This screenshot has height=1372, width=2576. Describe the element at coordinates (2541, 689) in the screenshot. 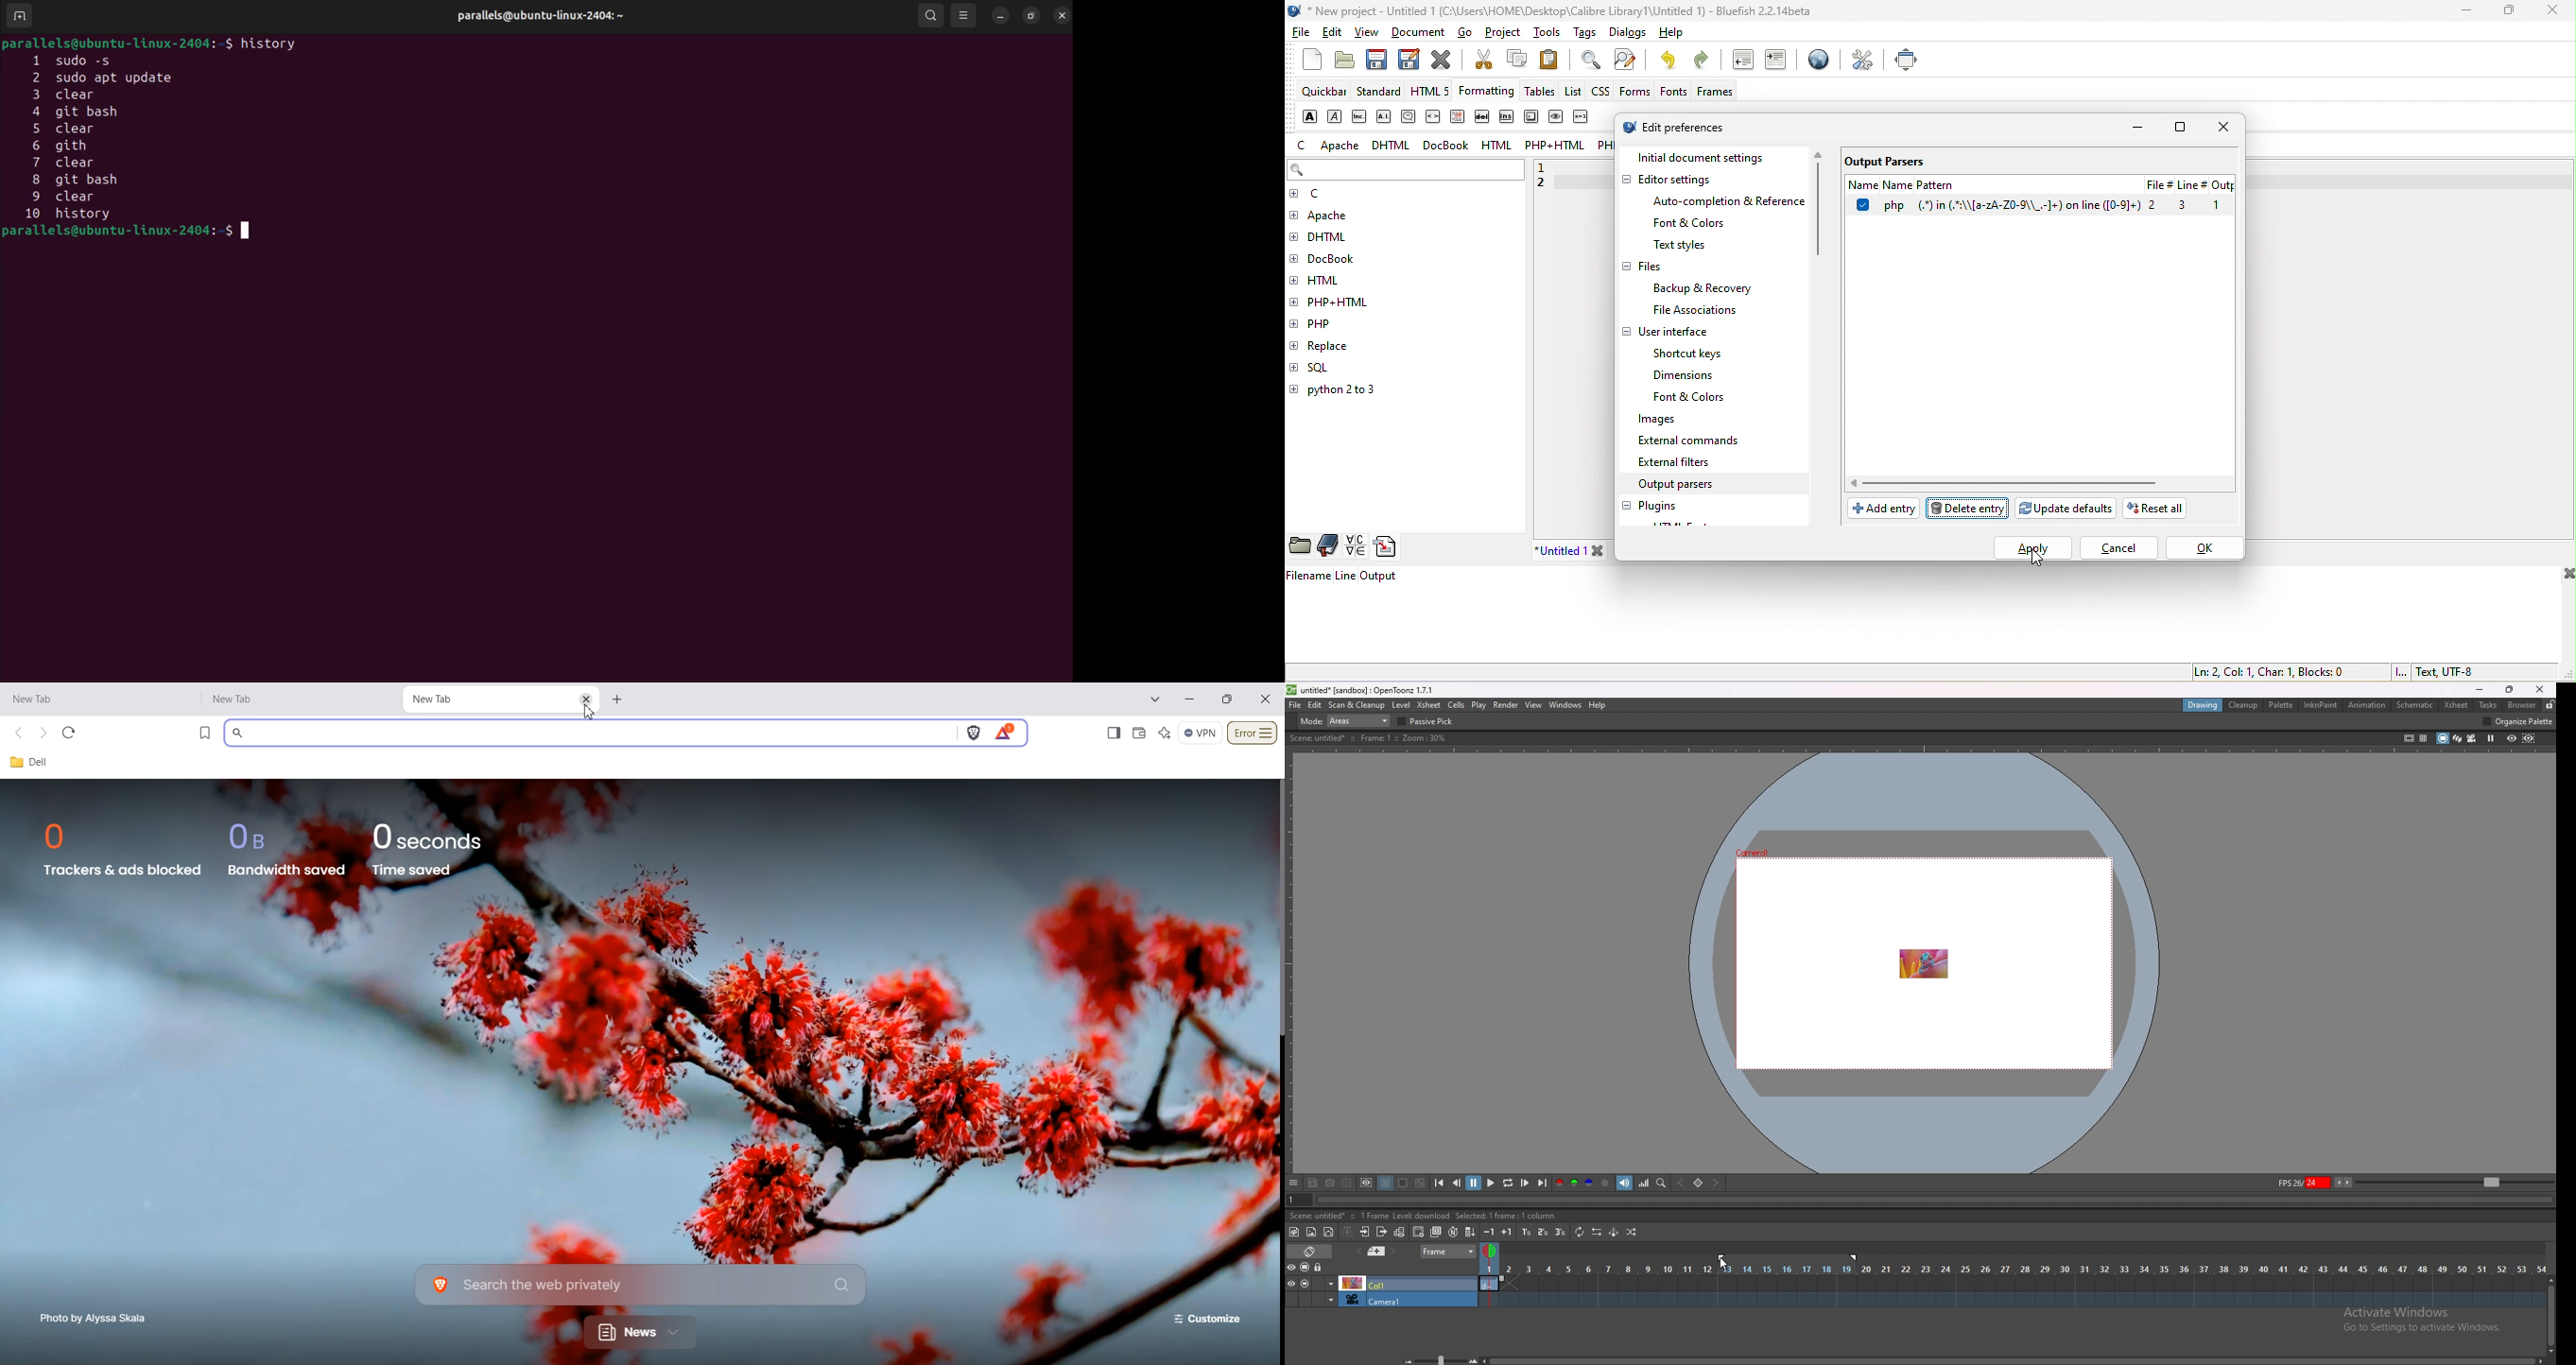

I see `close` at that location.